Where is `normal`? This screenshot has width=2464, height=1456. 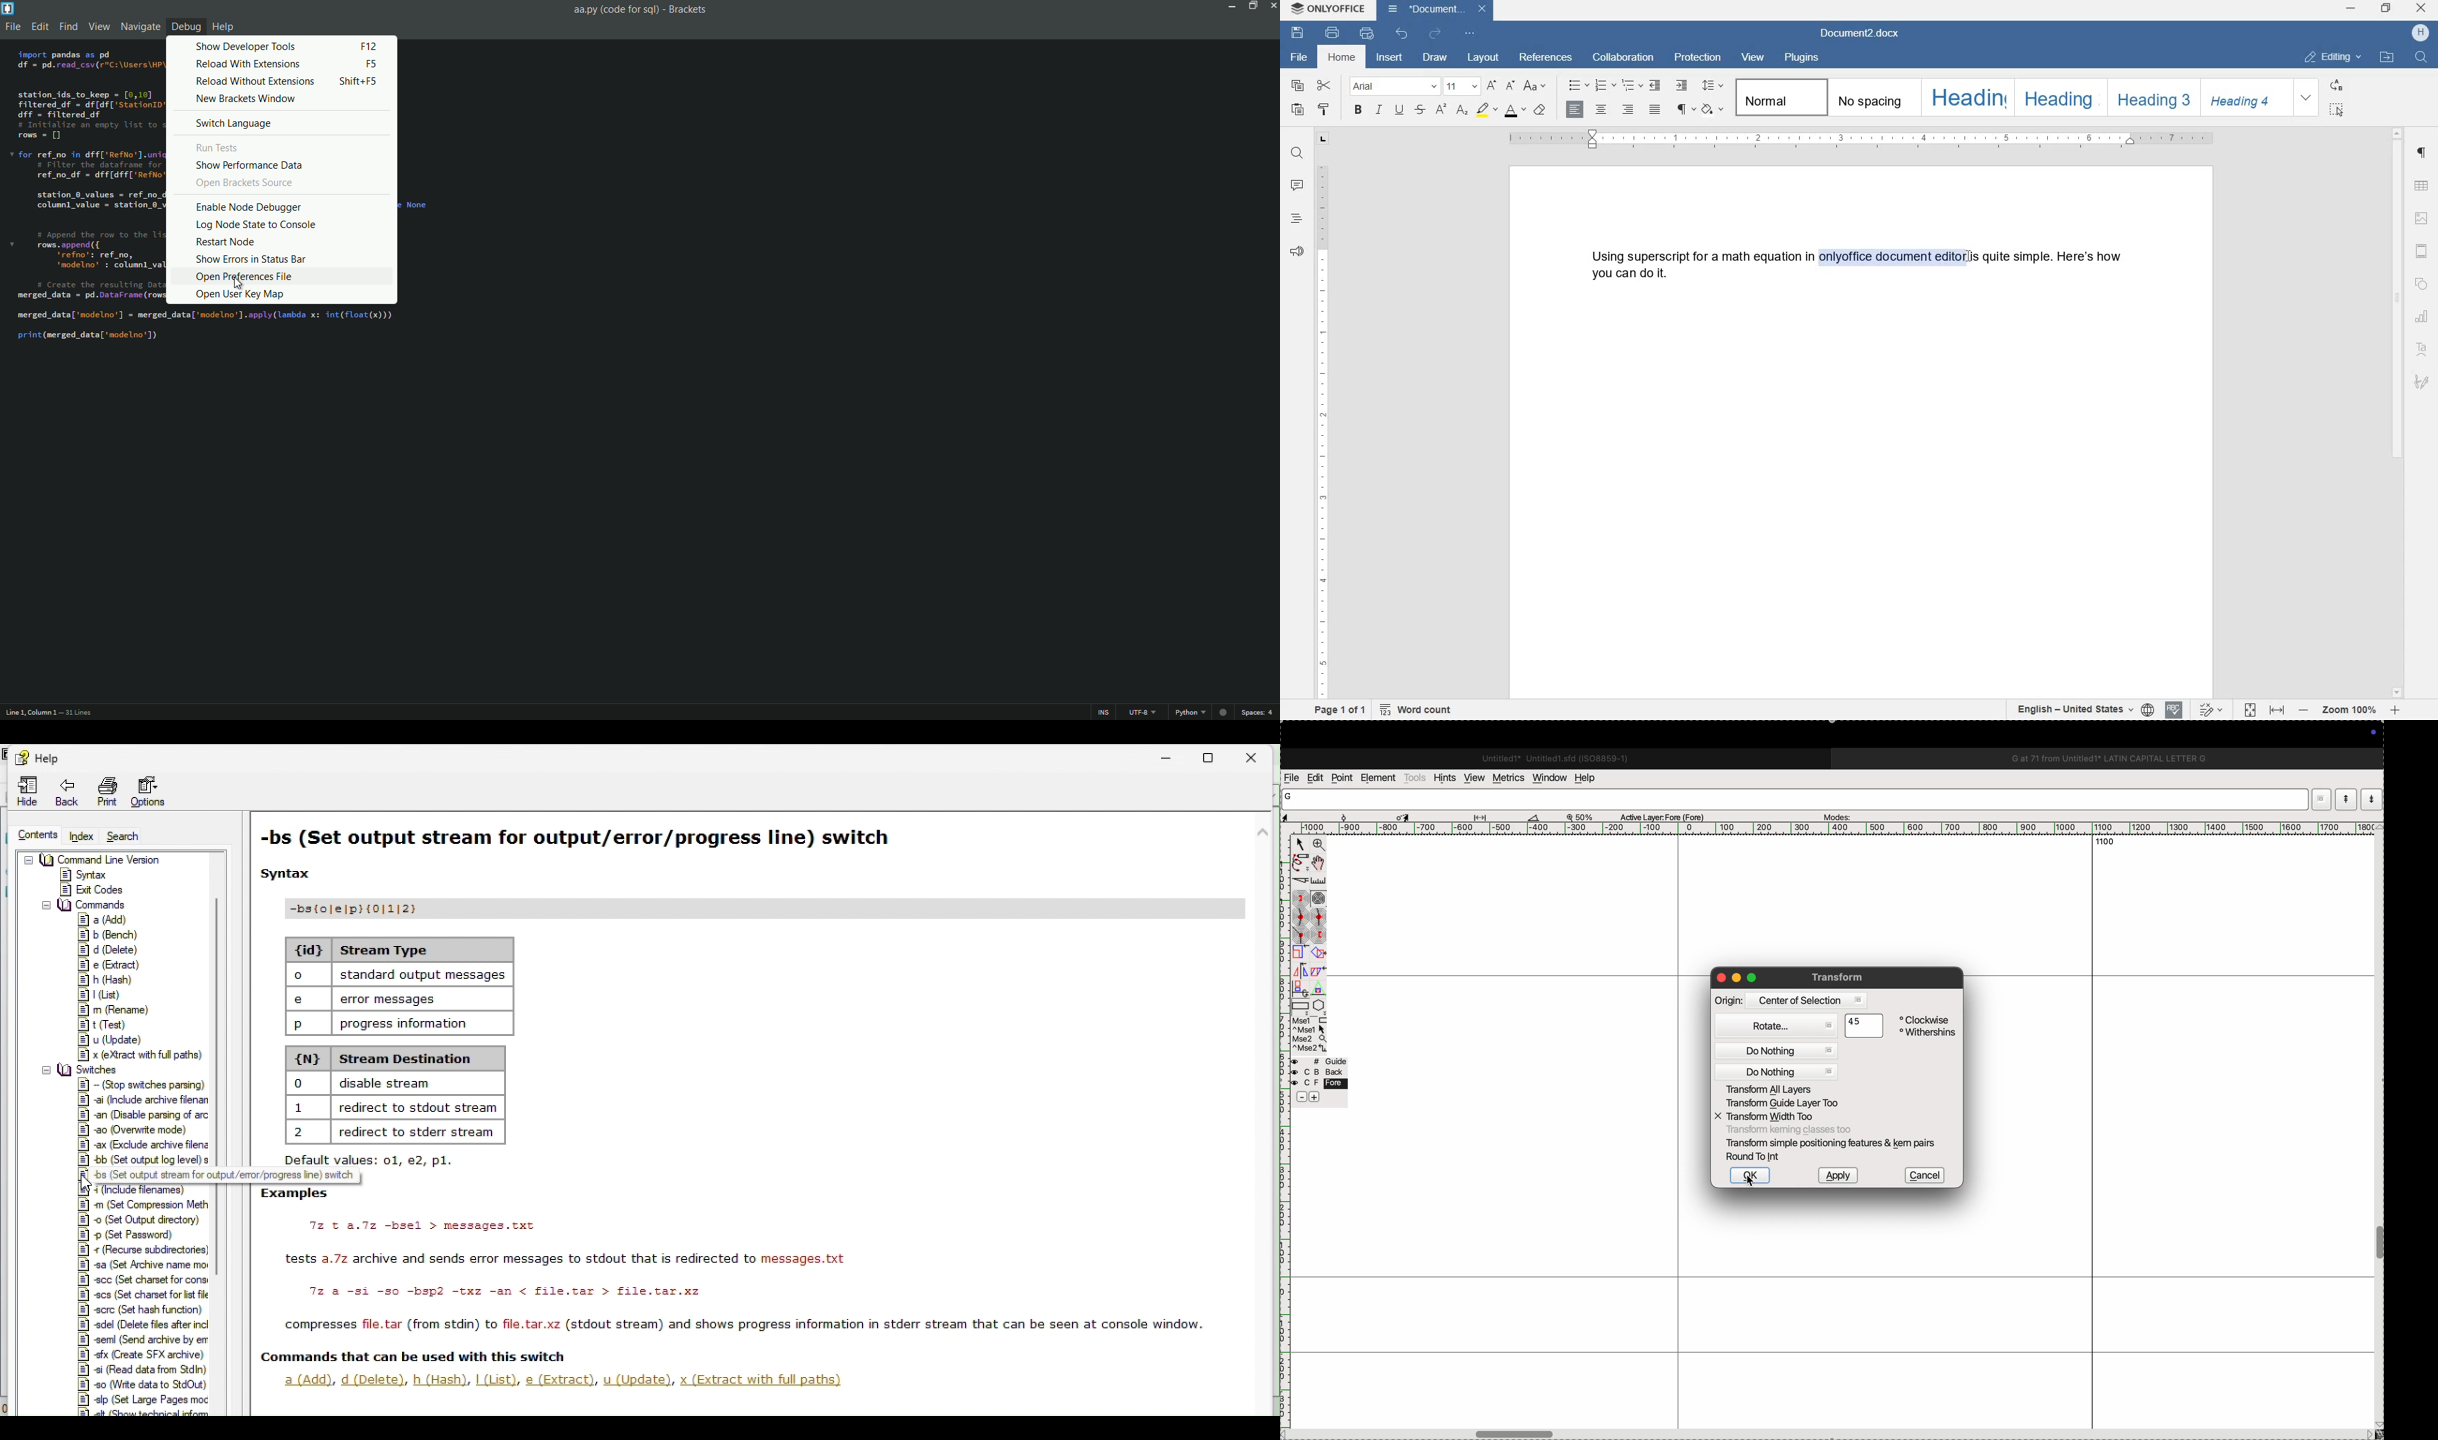 normal is located at coordinates (1779, 98).